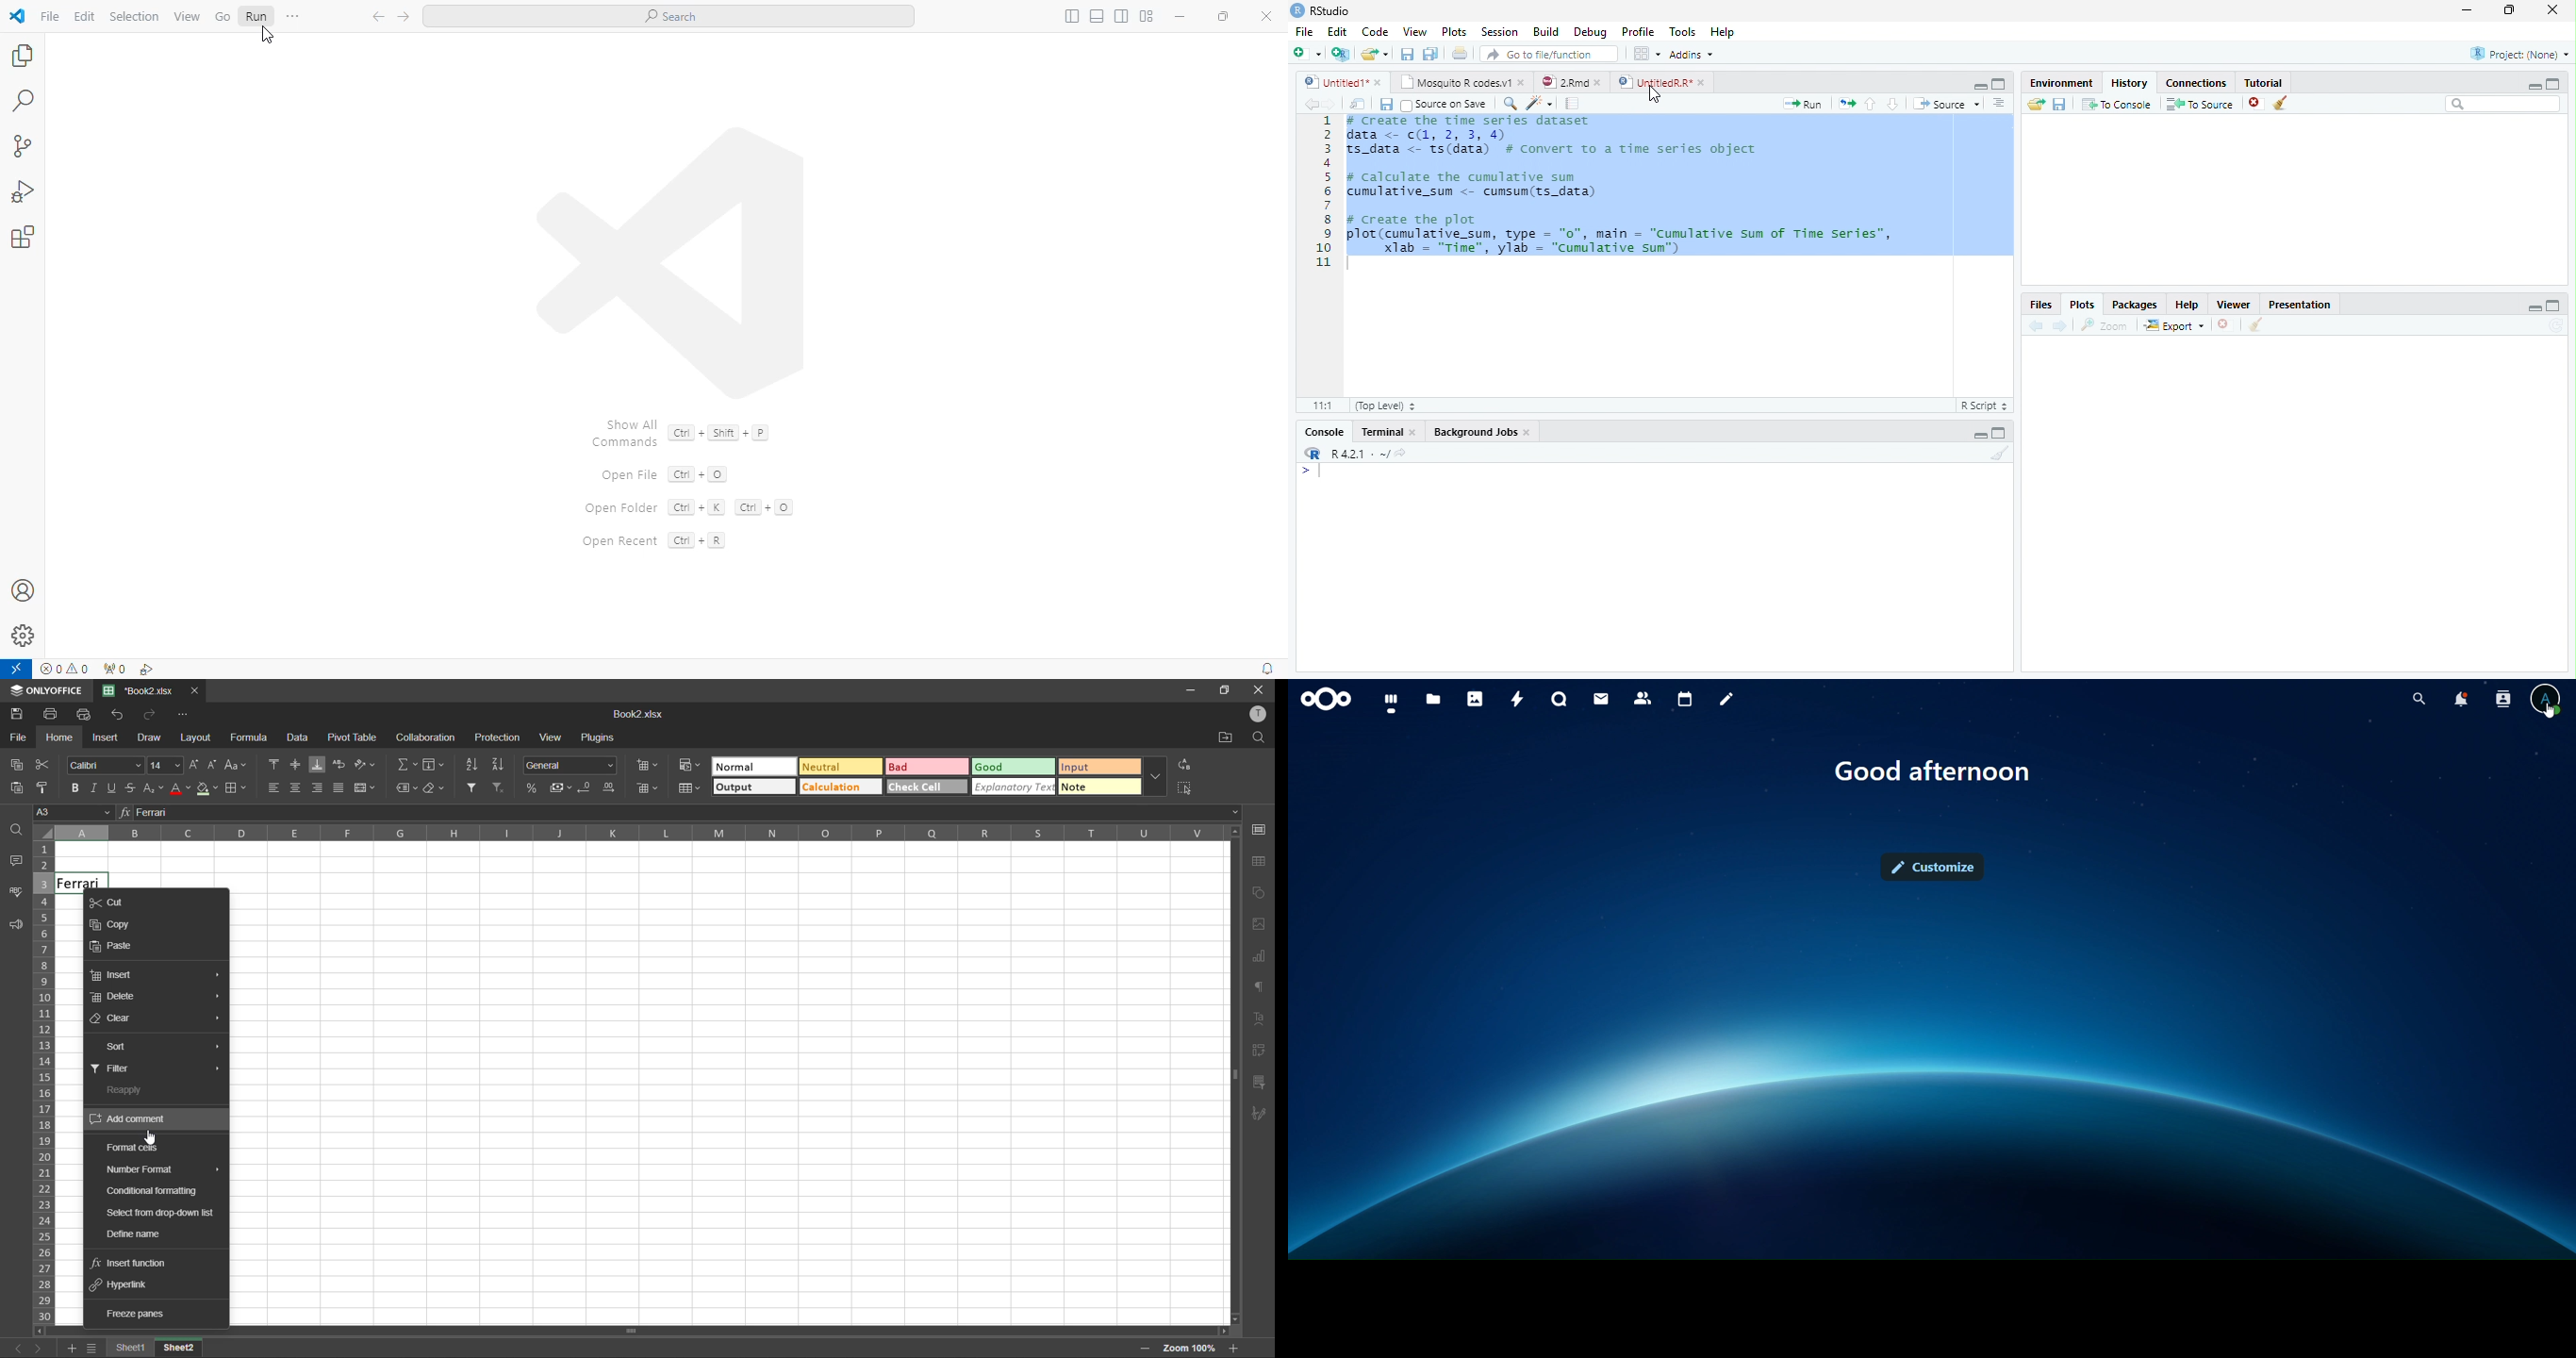 This screenshot has width=2576, height=1372. Describe the element at coordinates (1386, 406) in the screenshot. I see `Top level` at that location.